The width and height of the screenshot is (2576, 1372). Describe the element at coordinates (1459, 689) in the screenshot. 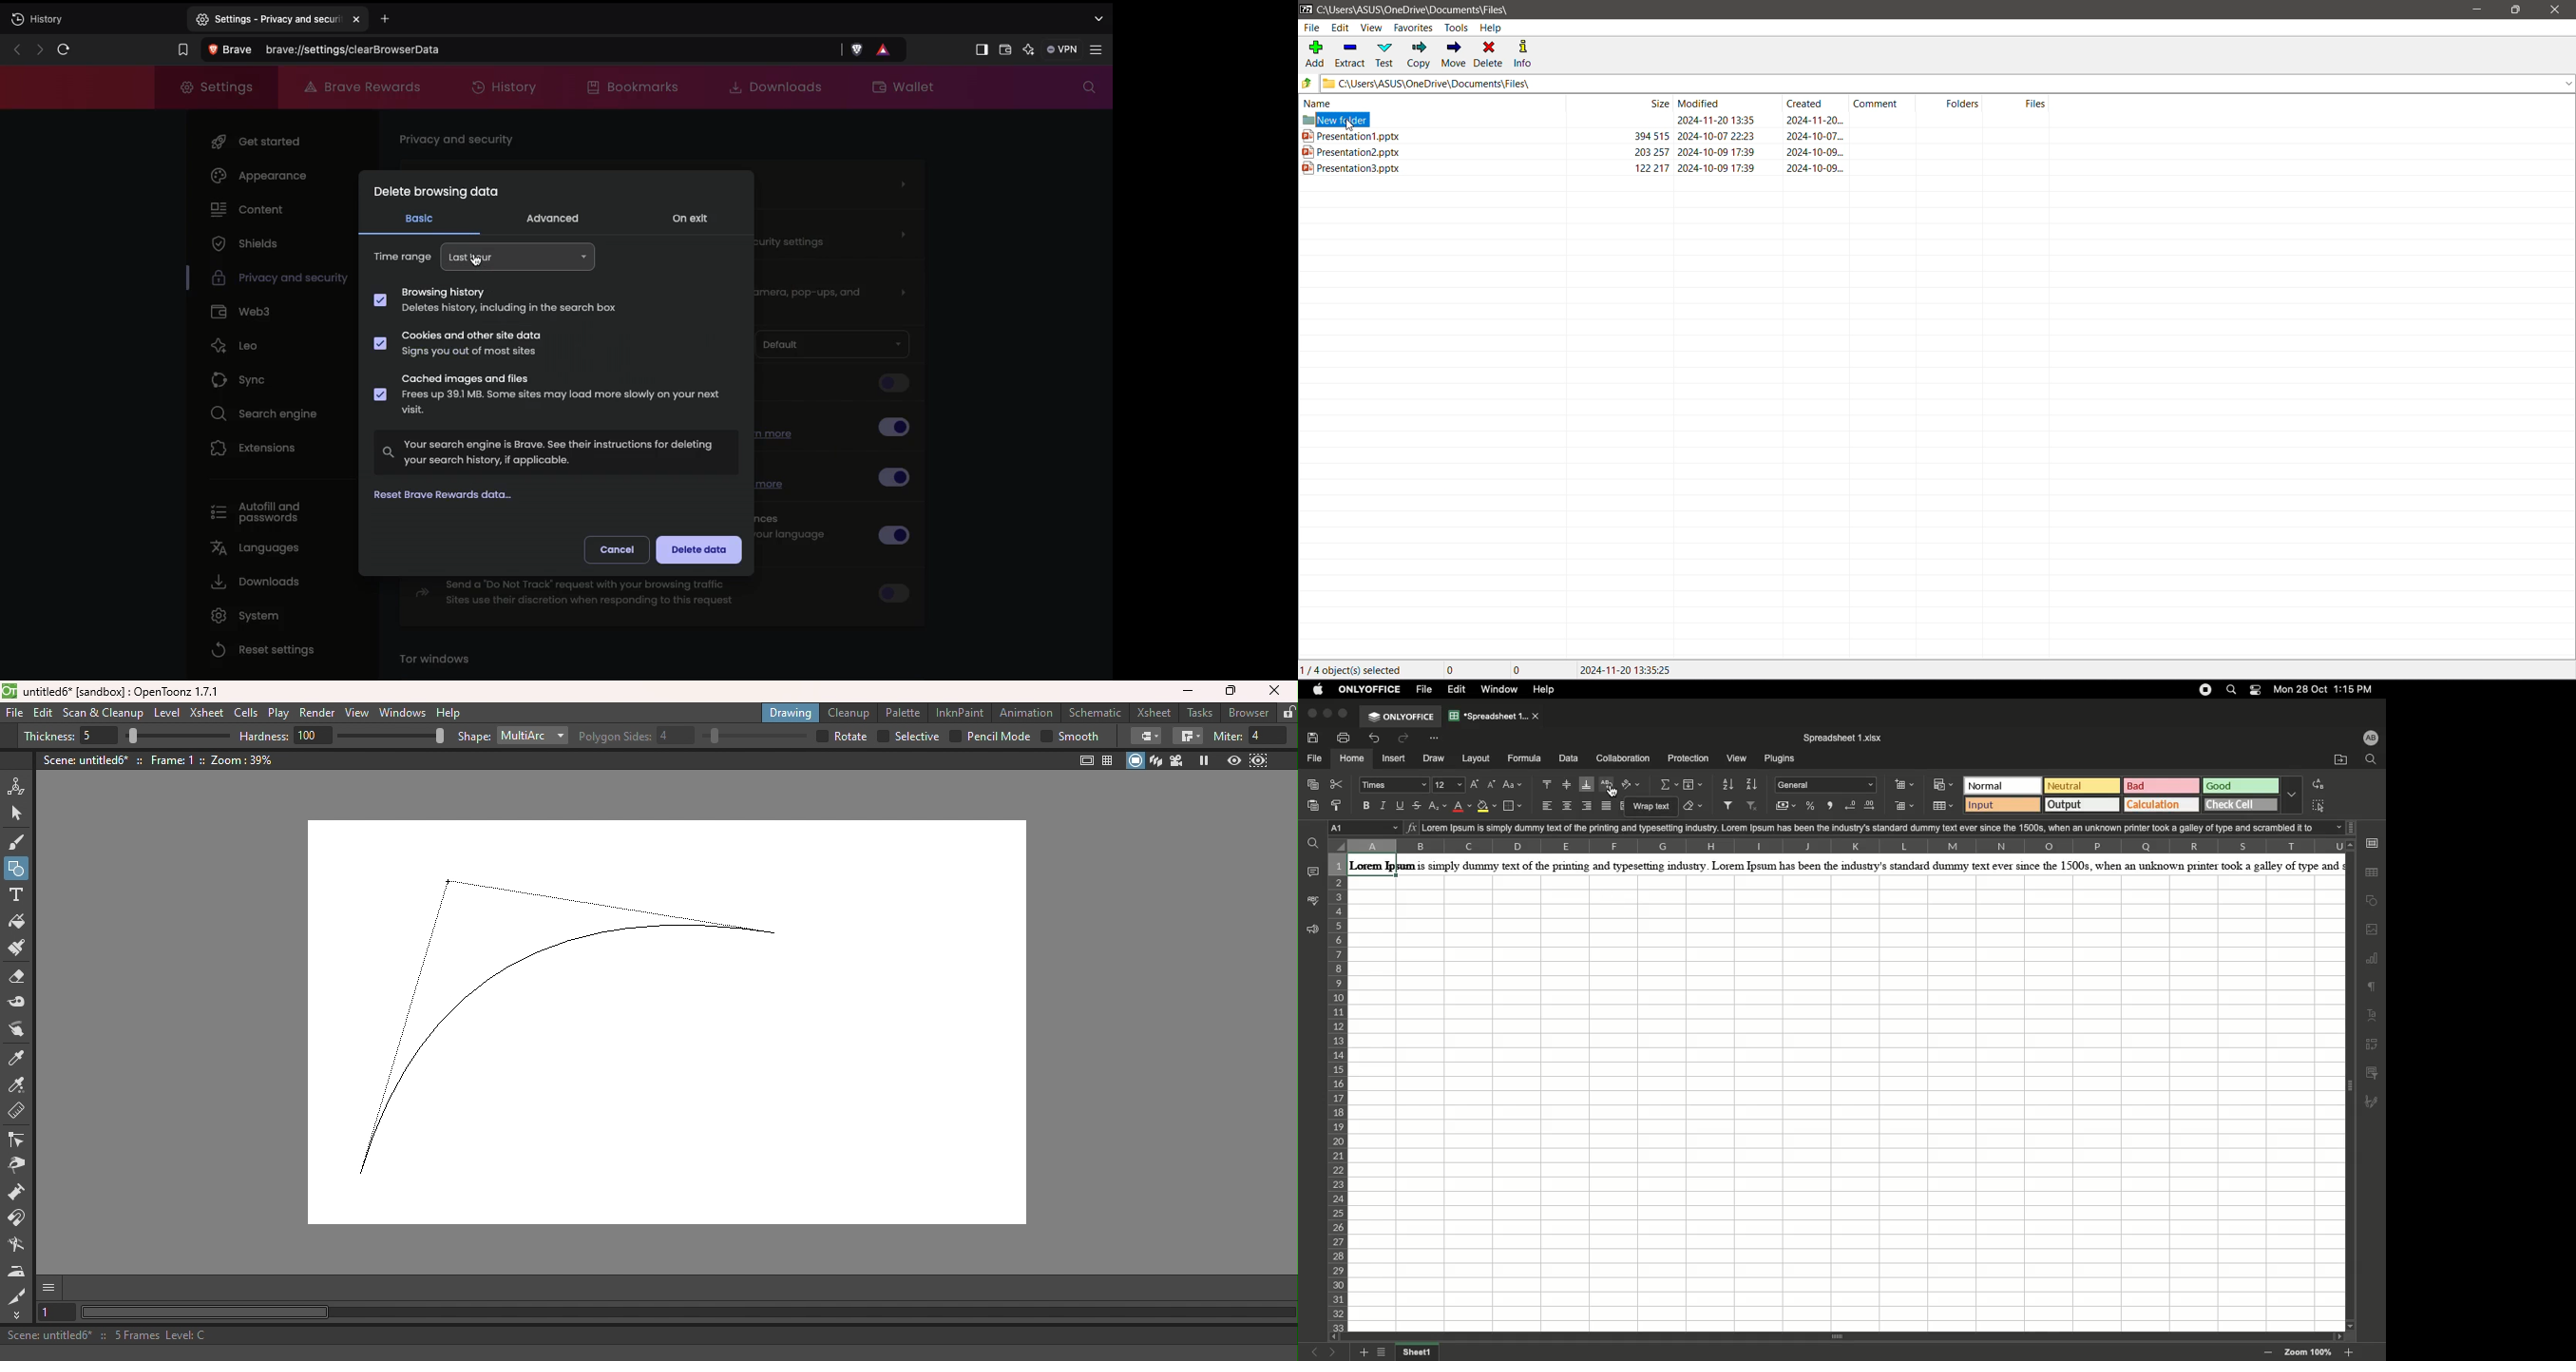

I see `Edit` at that location.